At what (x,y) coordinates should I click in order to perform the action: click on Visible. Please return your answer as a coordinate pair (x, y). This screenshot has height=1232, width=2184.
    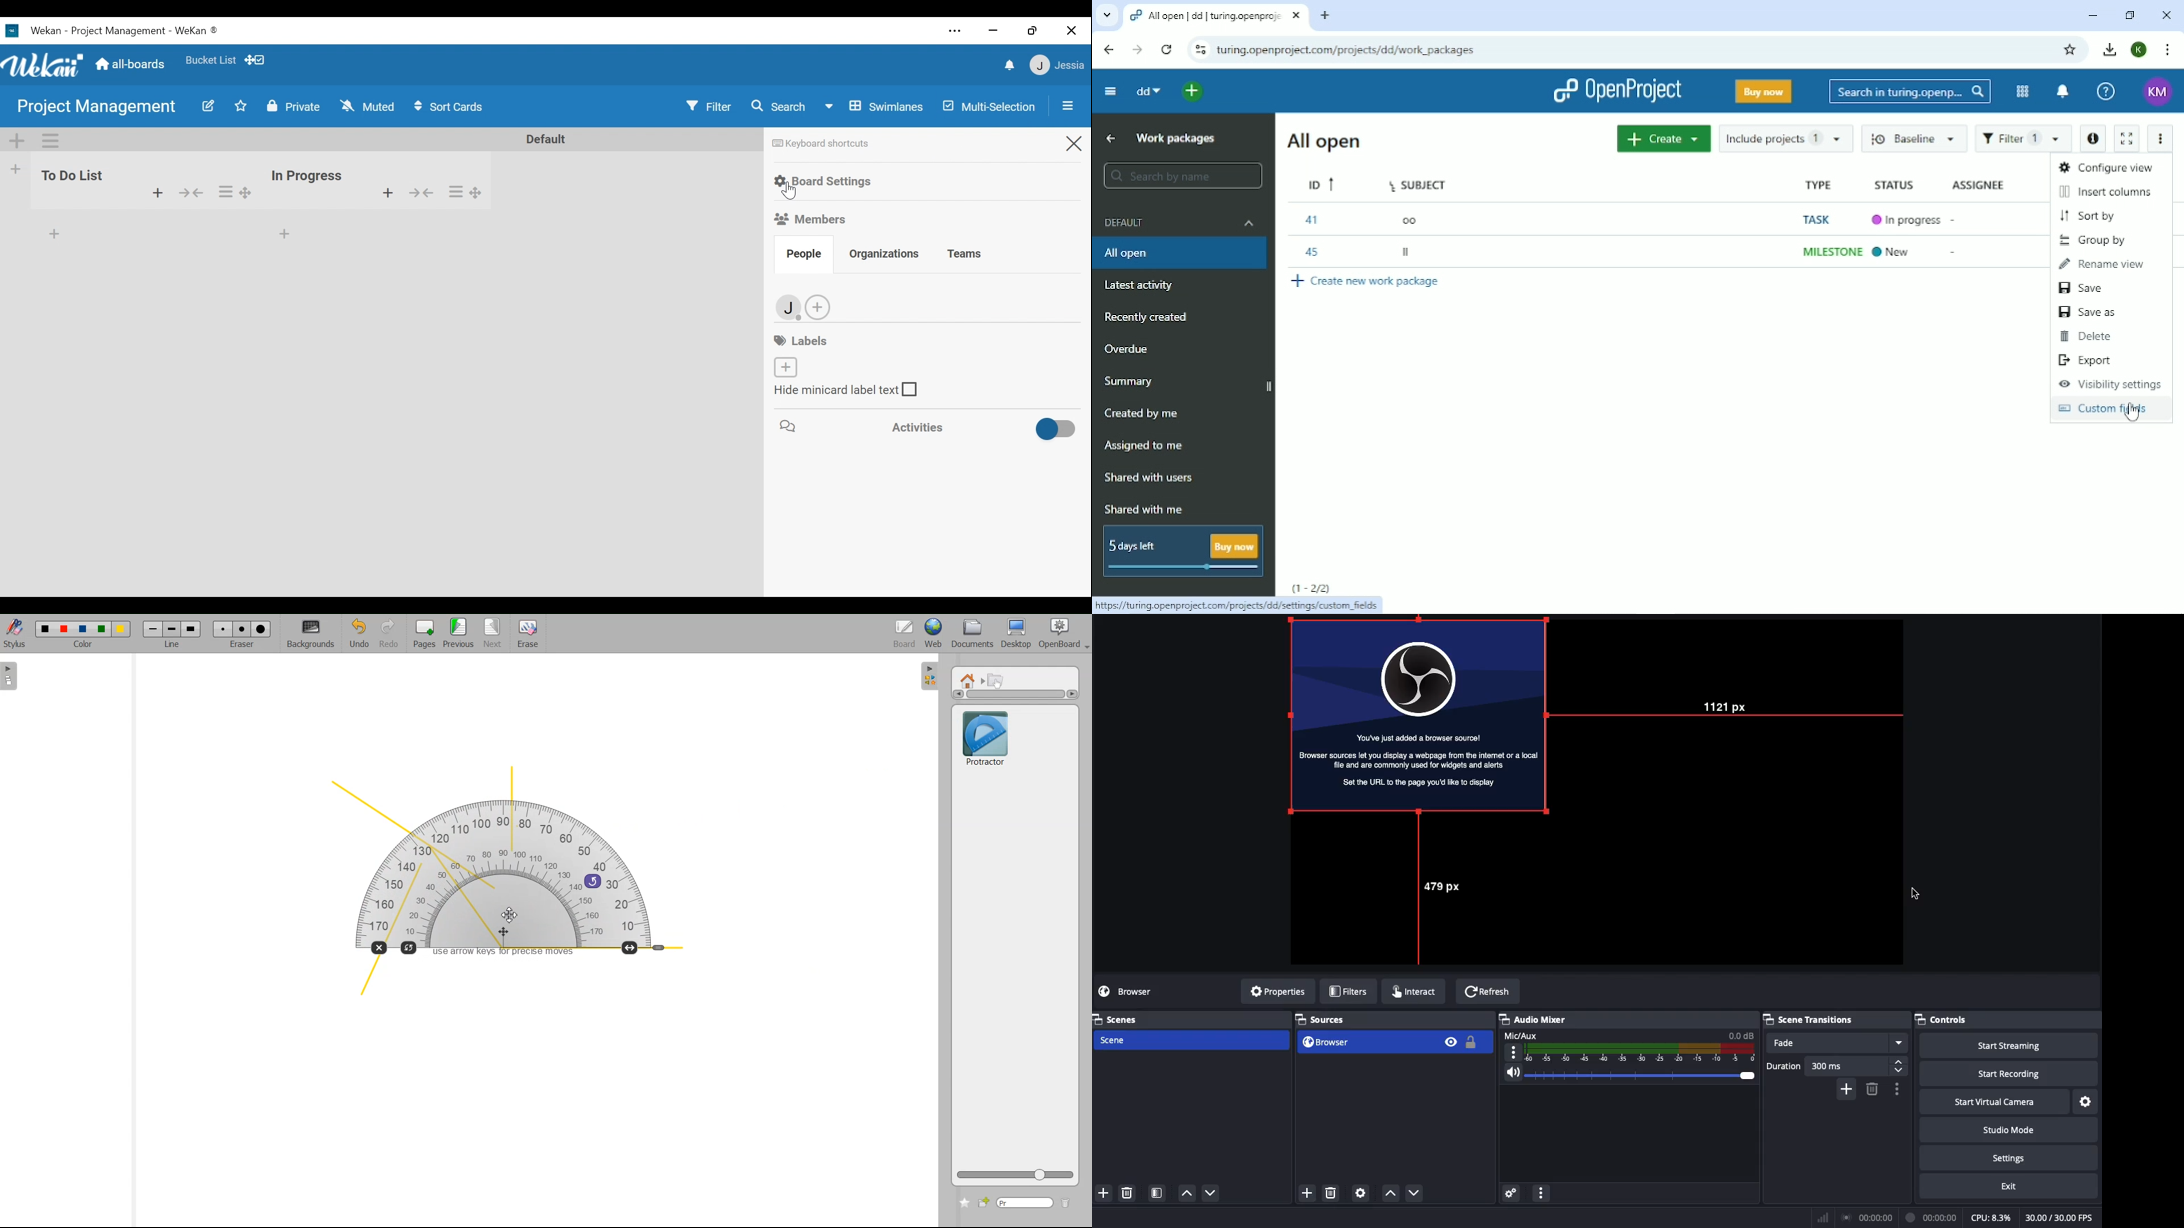
    Looking at the image, I should click on (1451, 1041).